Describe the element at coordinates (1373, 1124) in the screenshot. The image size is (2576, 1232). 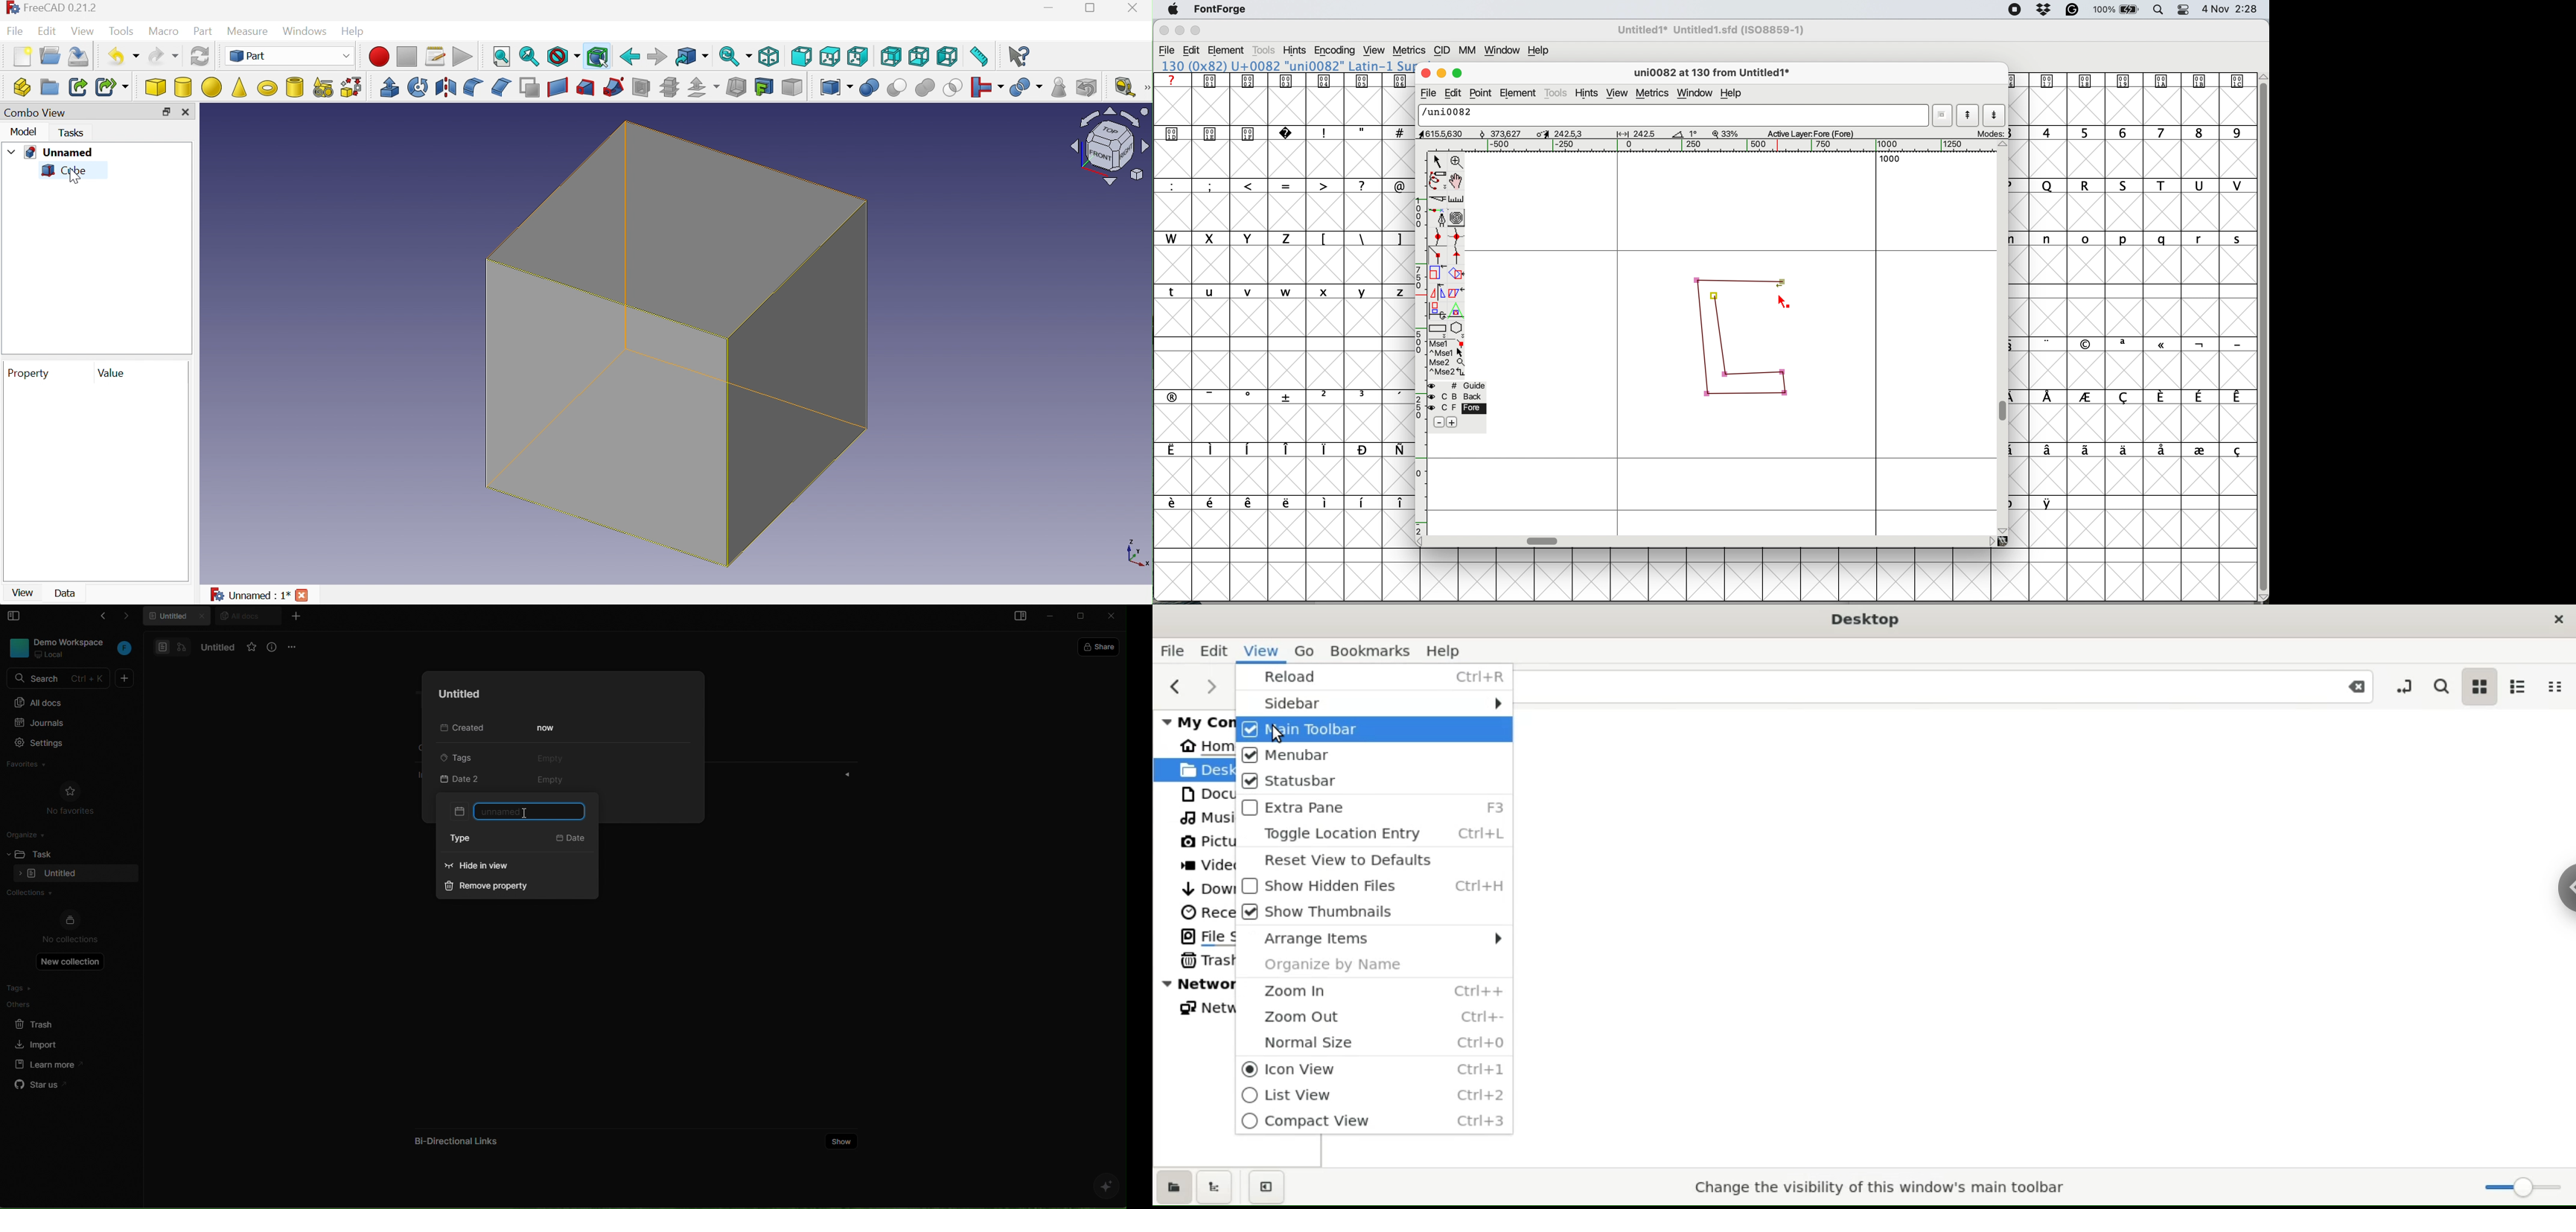
I see `compact view` at that location.